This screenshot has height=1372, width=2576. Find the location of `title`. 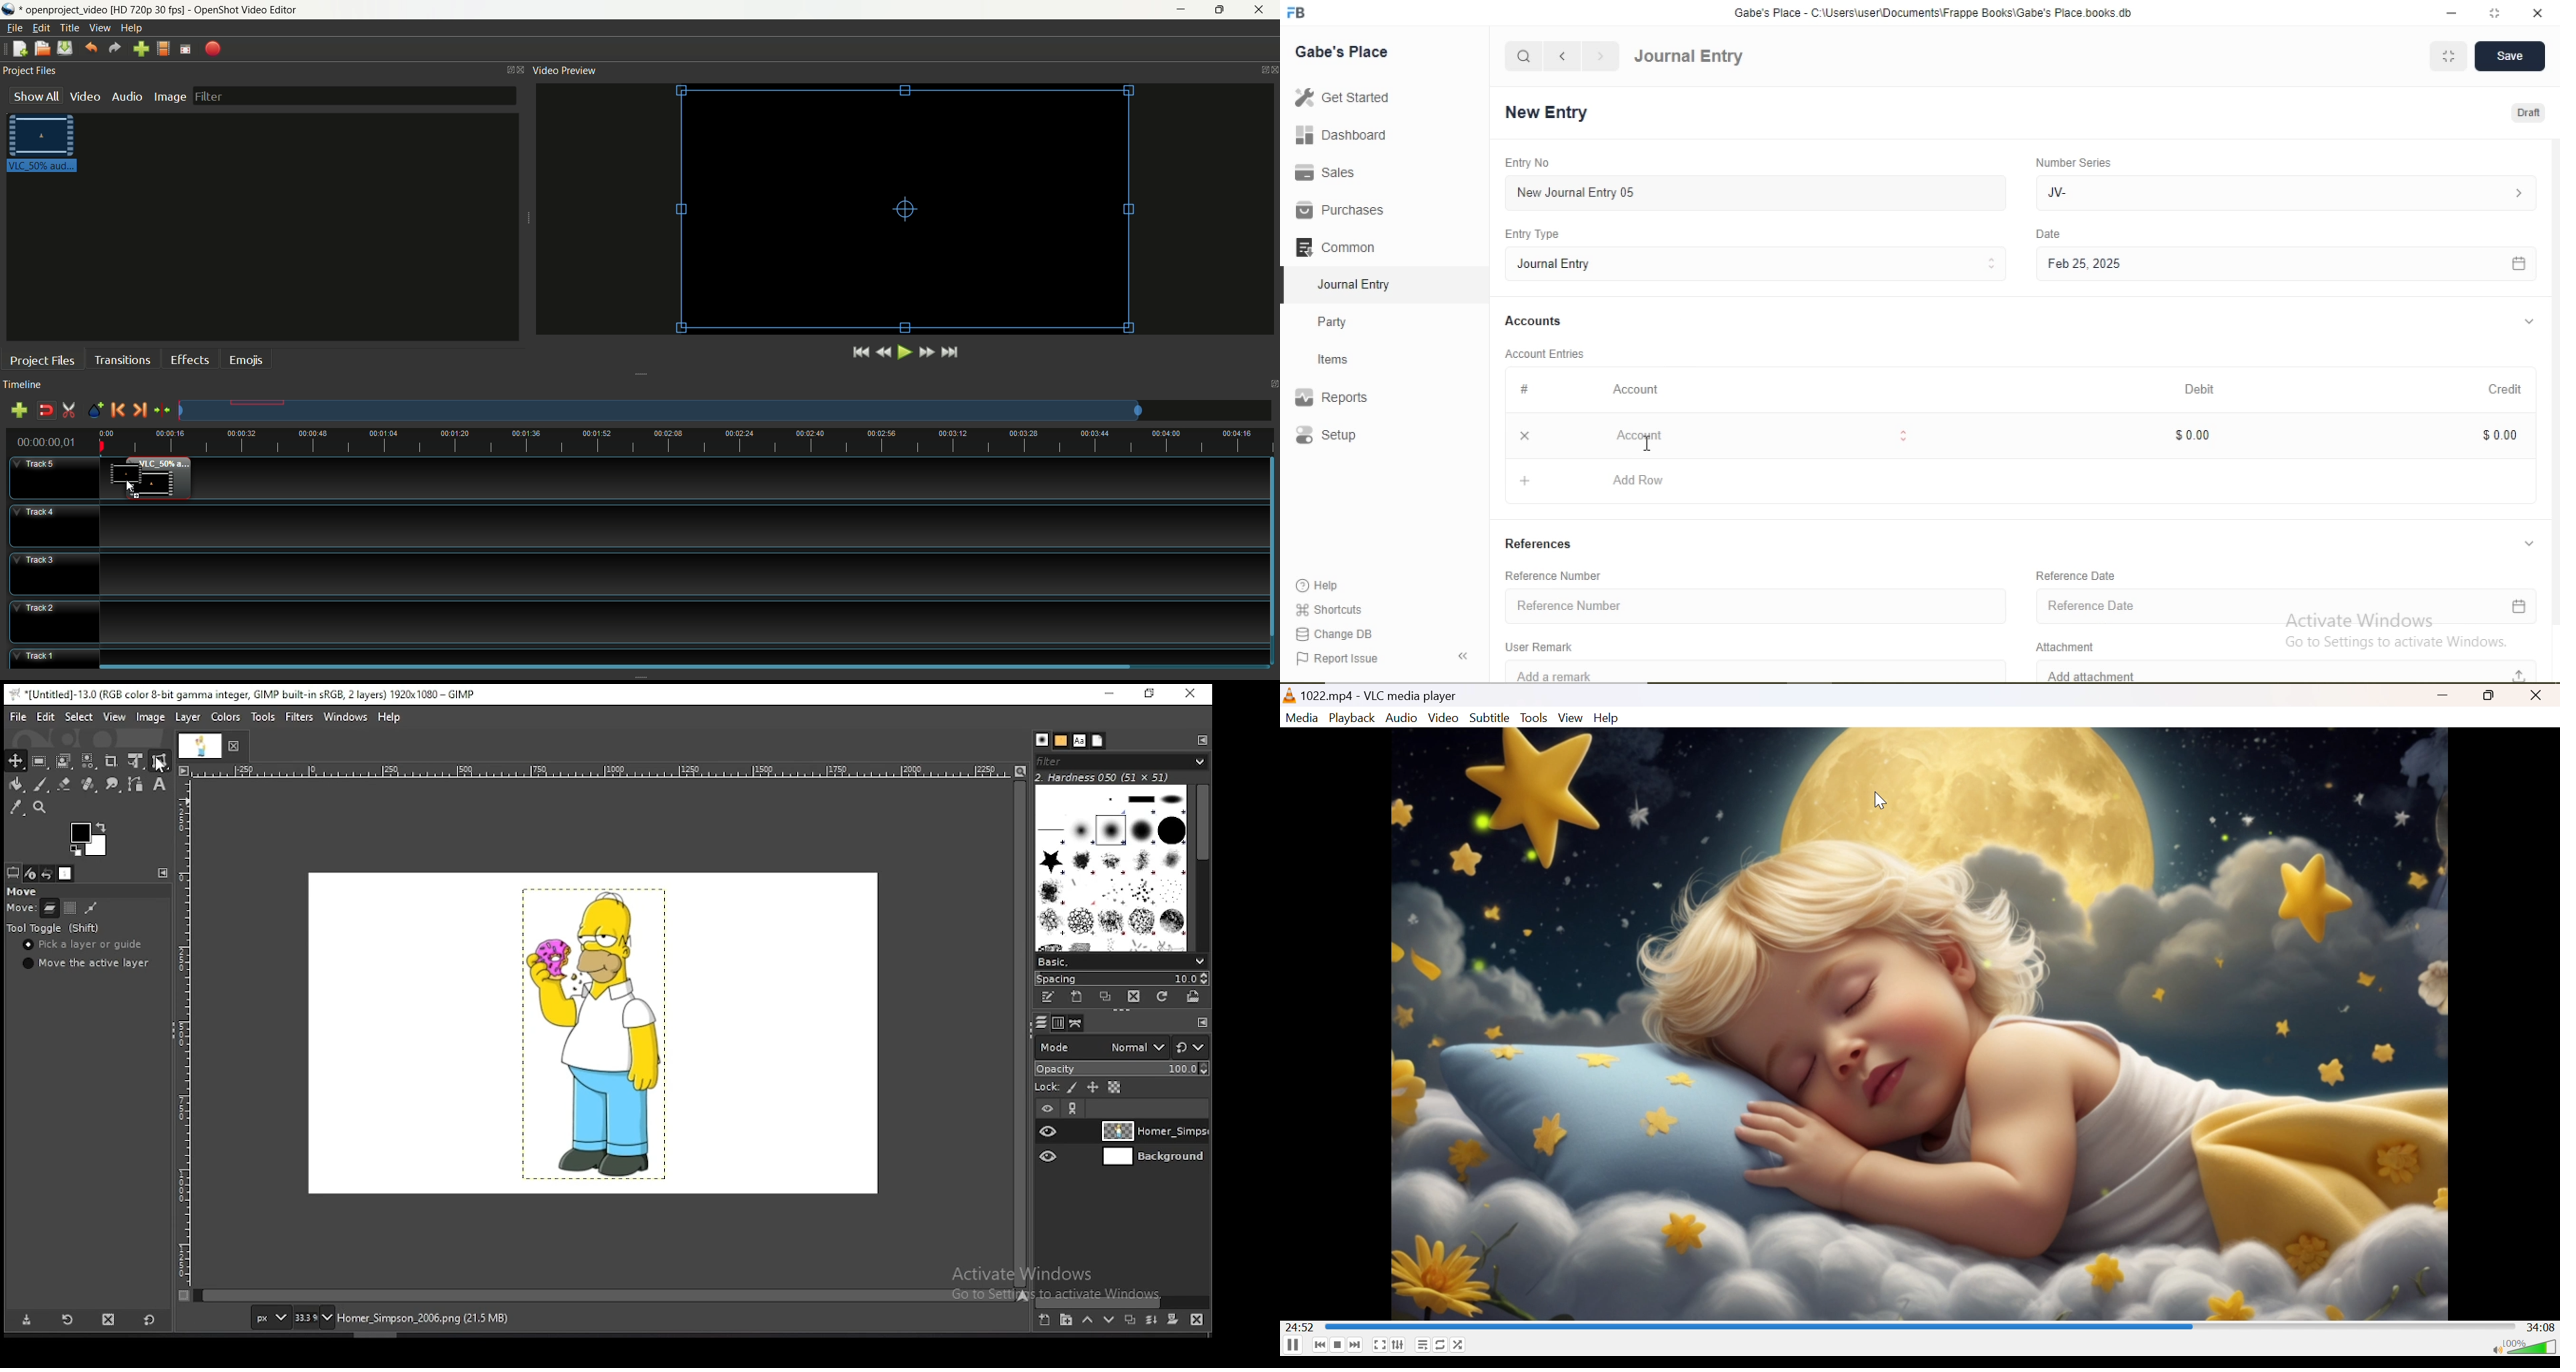

title is located at coordinates (69, 28).